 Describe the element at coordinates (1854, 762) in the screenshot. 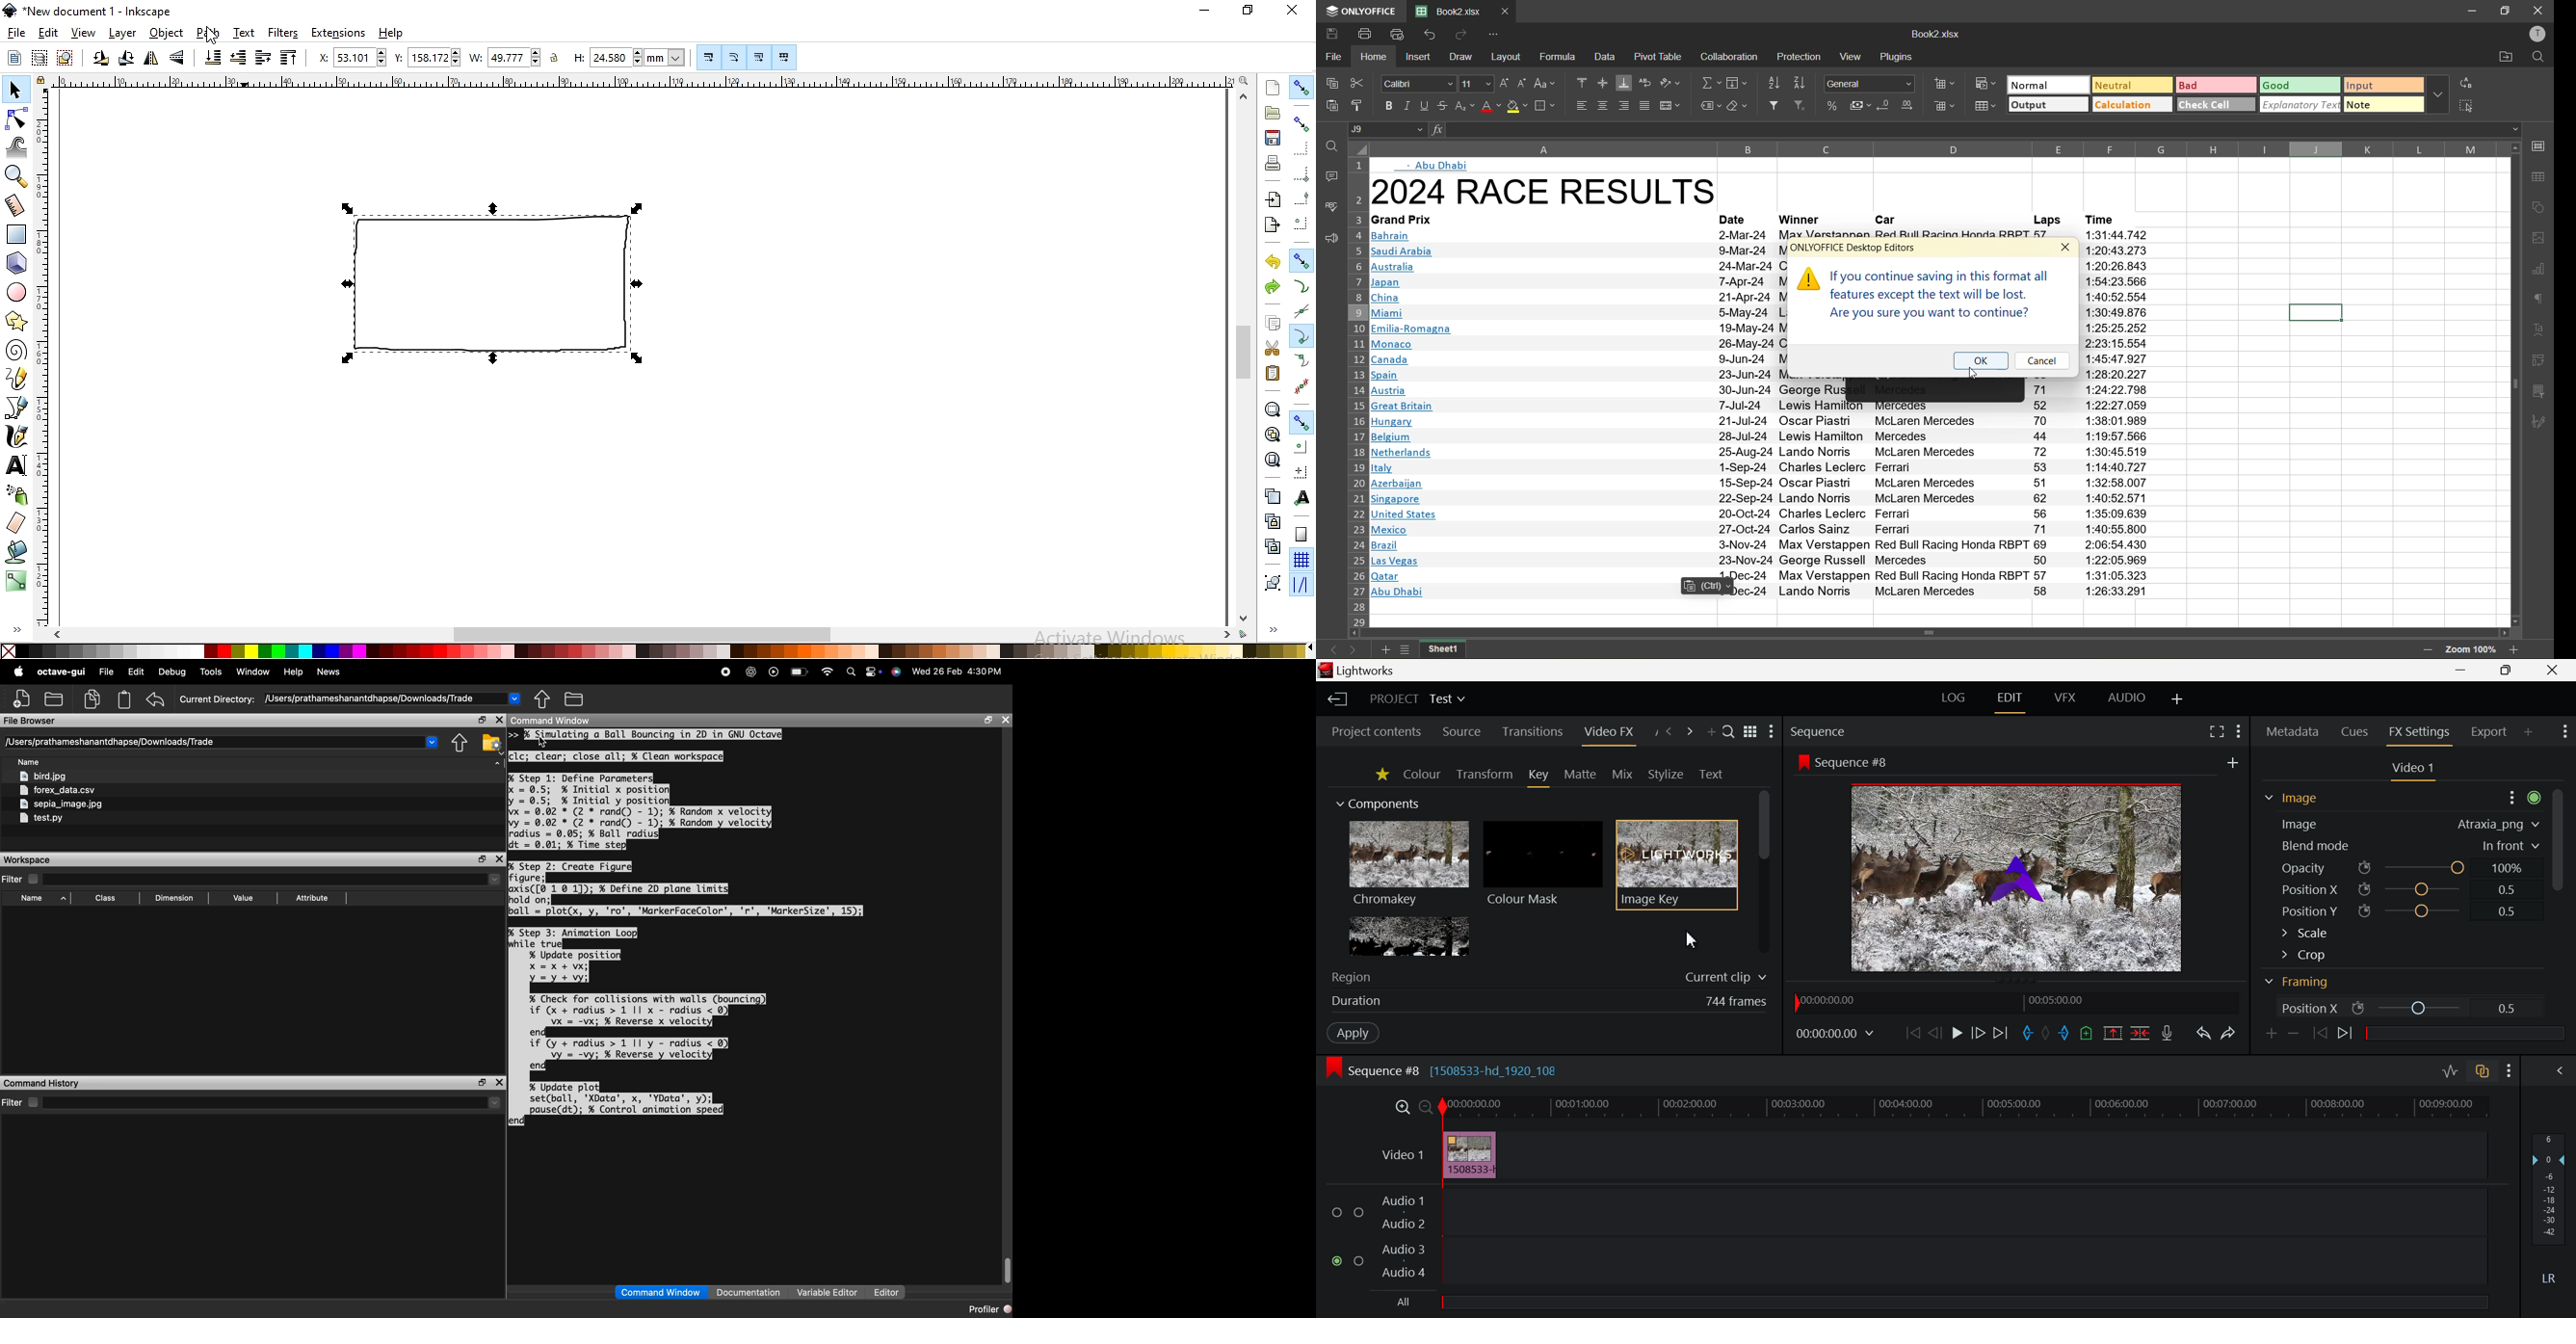

I see `Sequence #8` at that location.